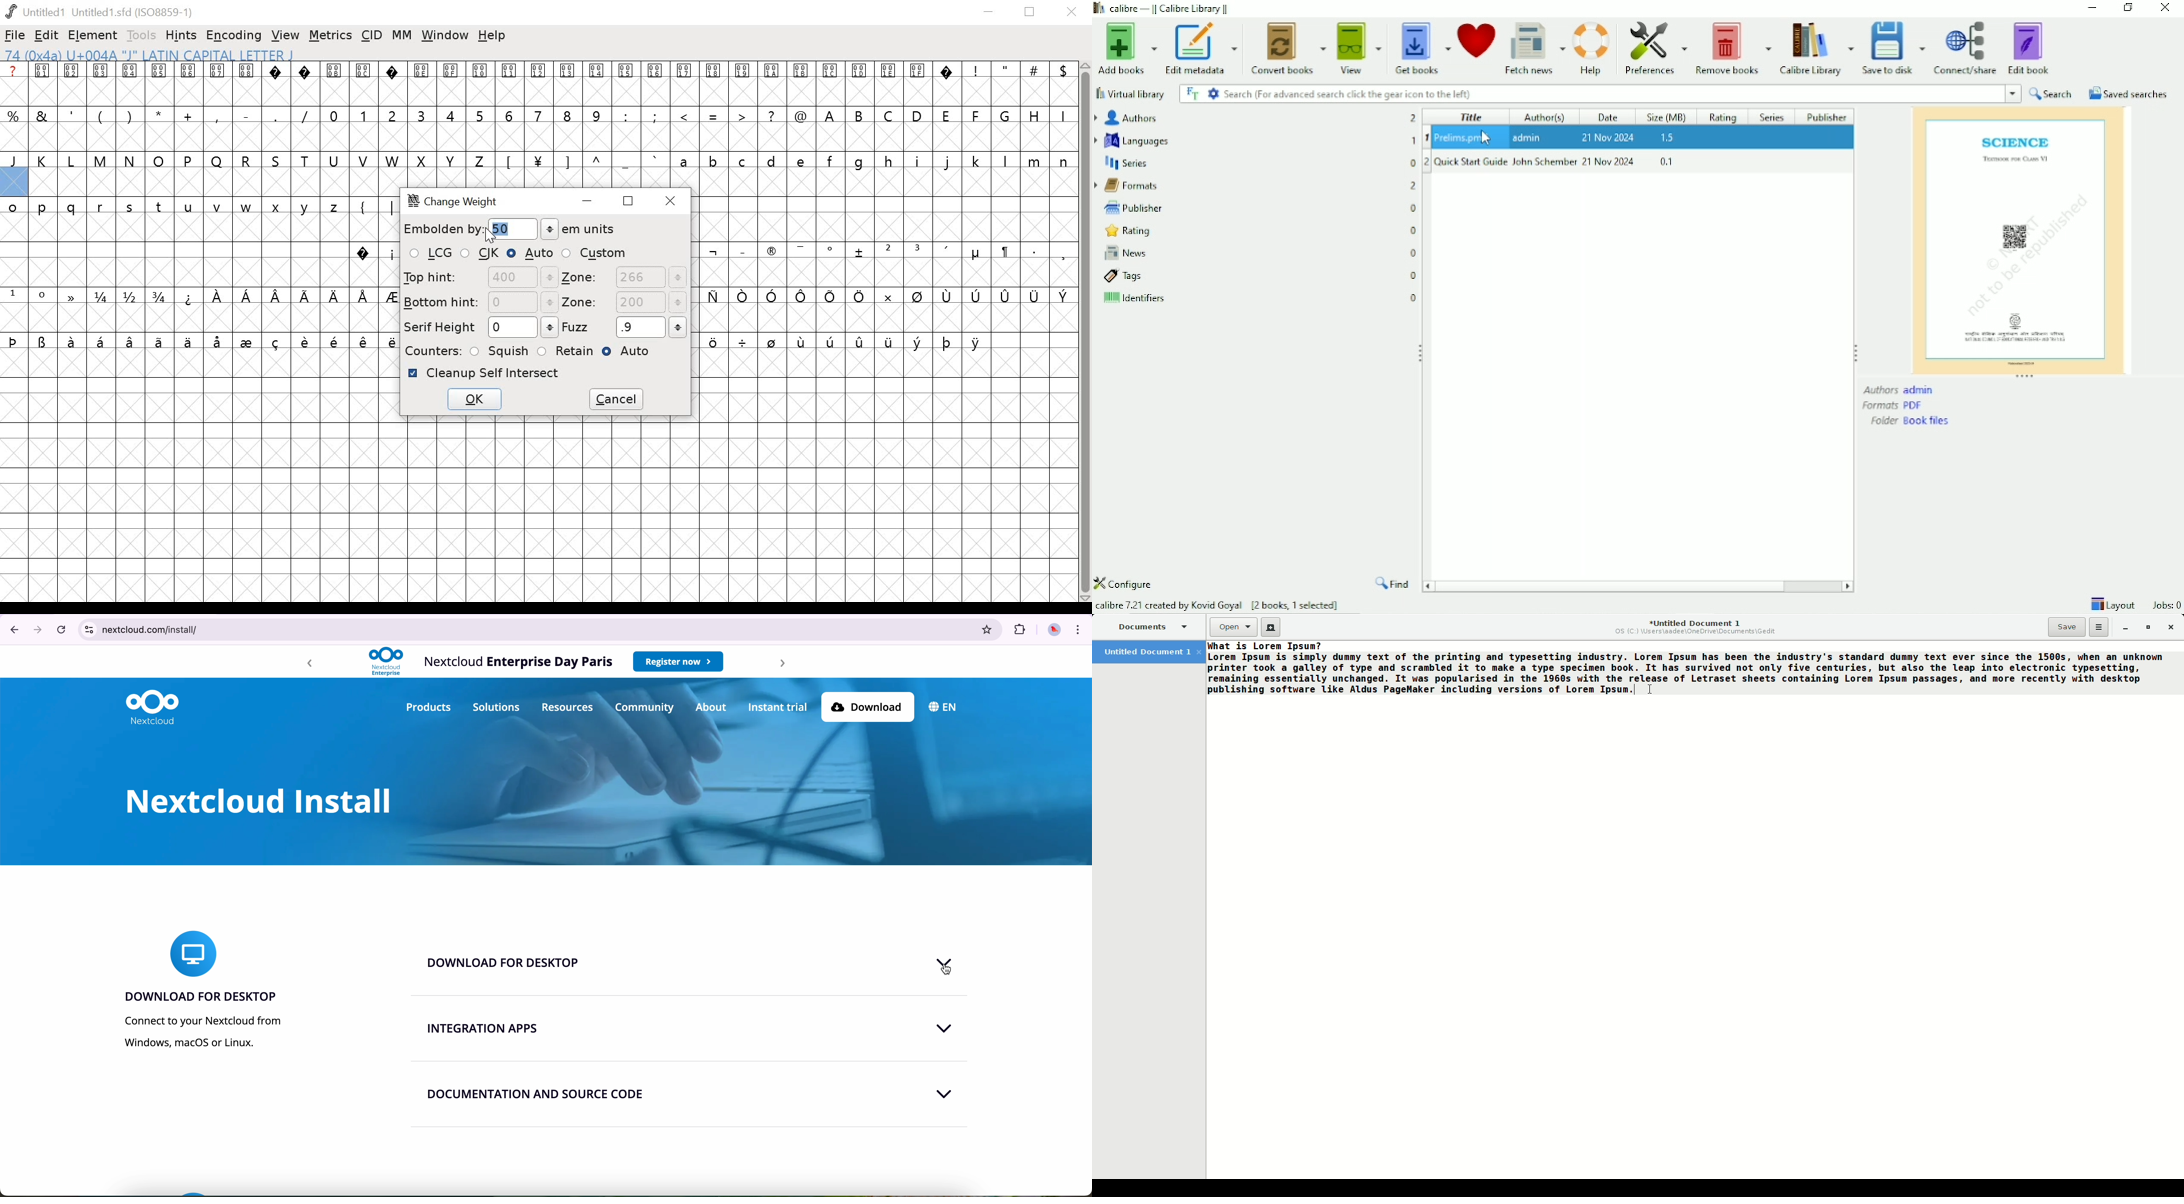 The width and height of the screenshot is (2184, 1204). What do you see at coordinates (153, 706) in the screenshot?
I see `Nextcloud logo` at bounding box center [153, 706].